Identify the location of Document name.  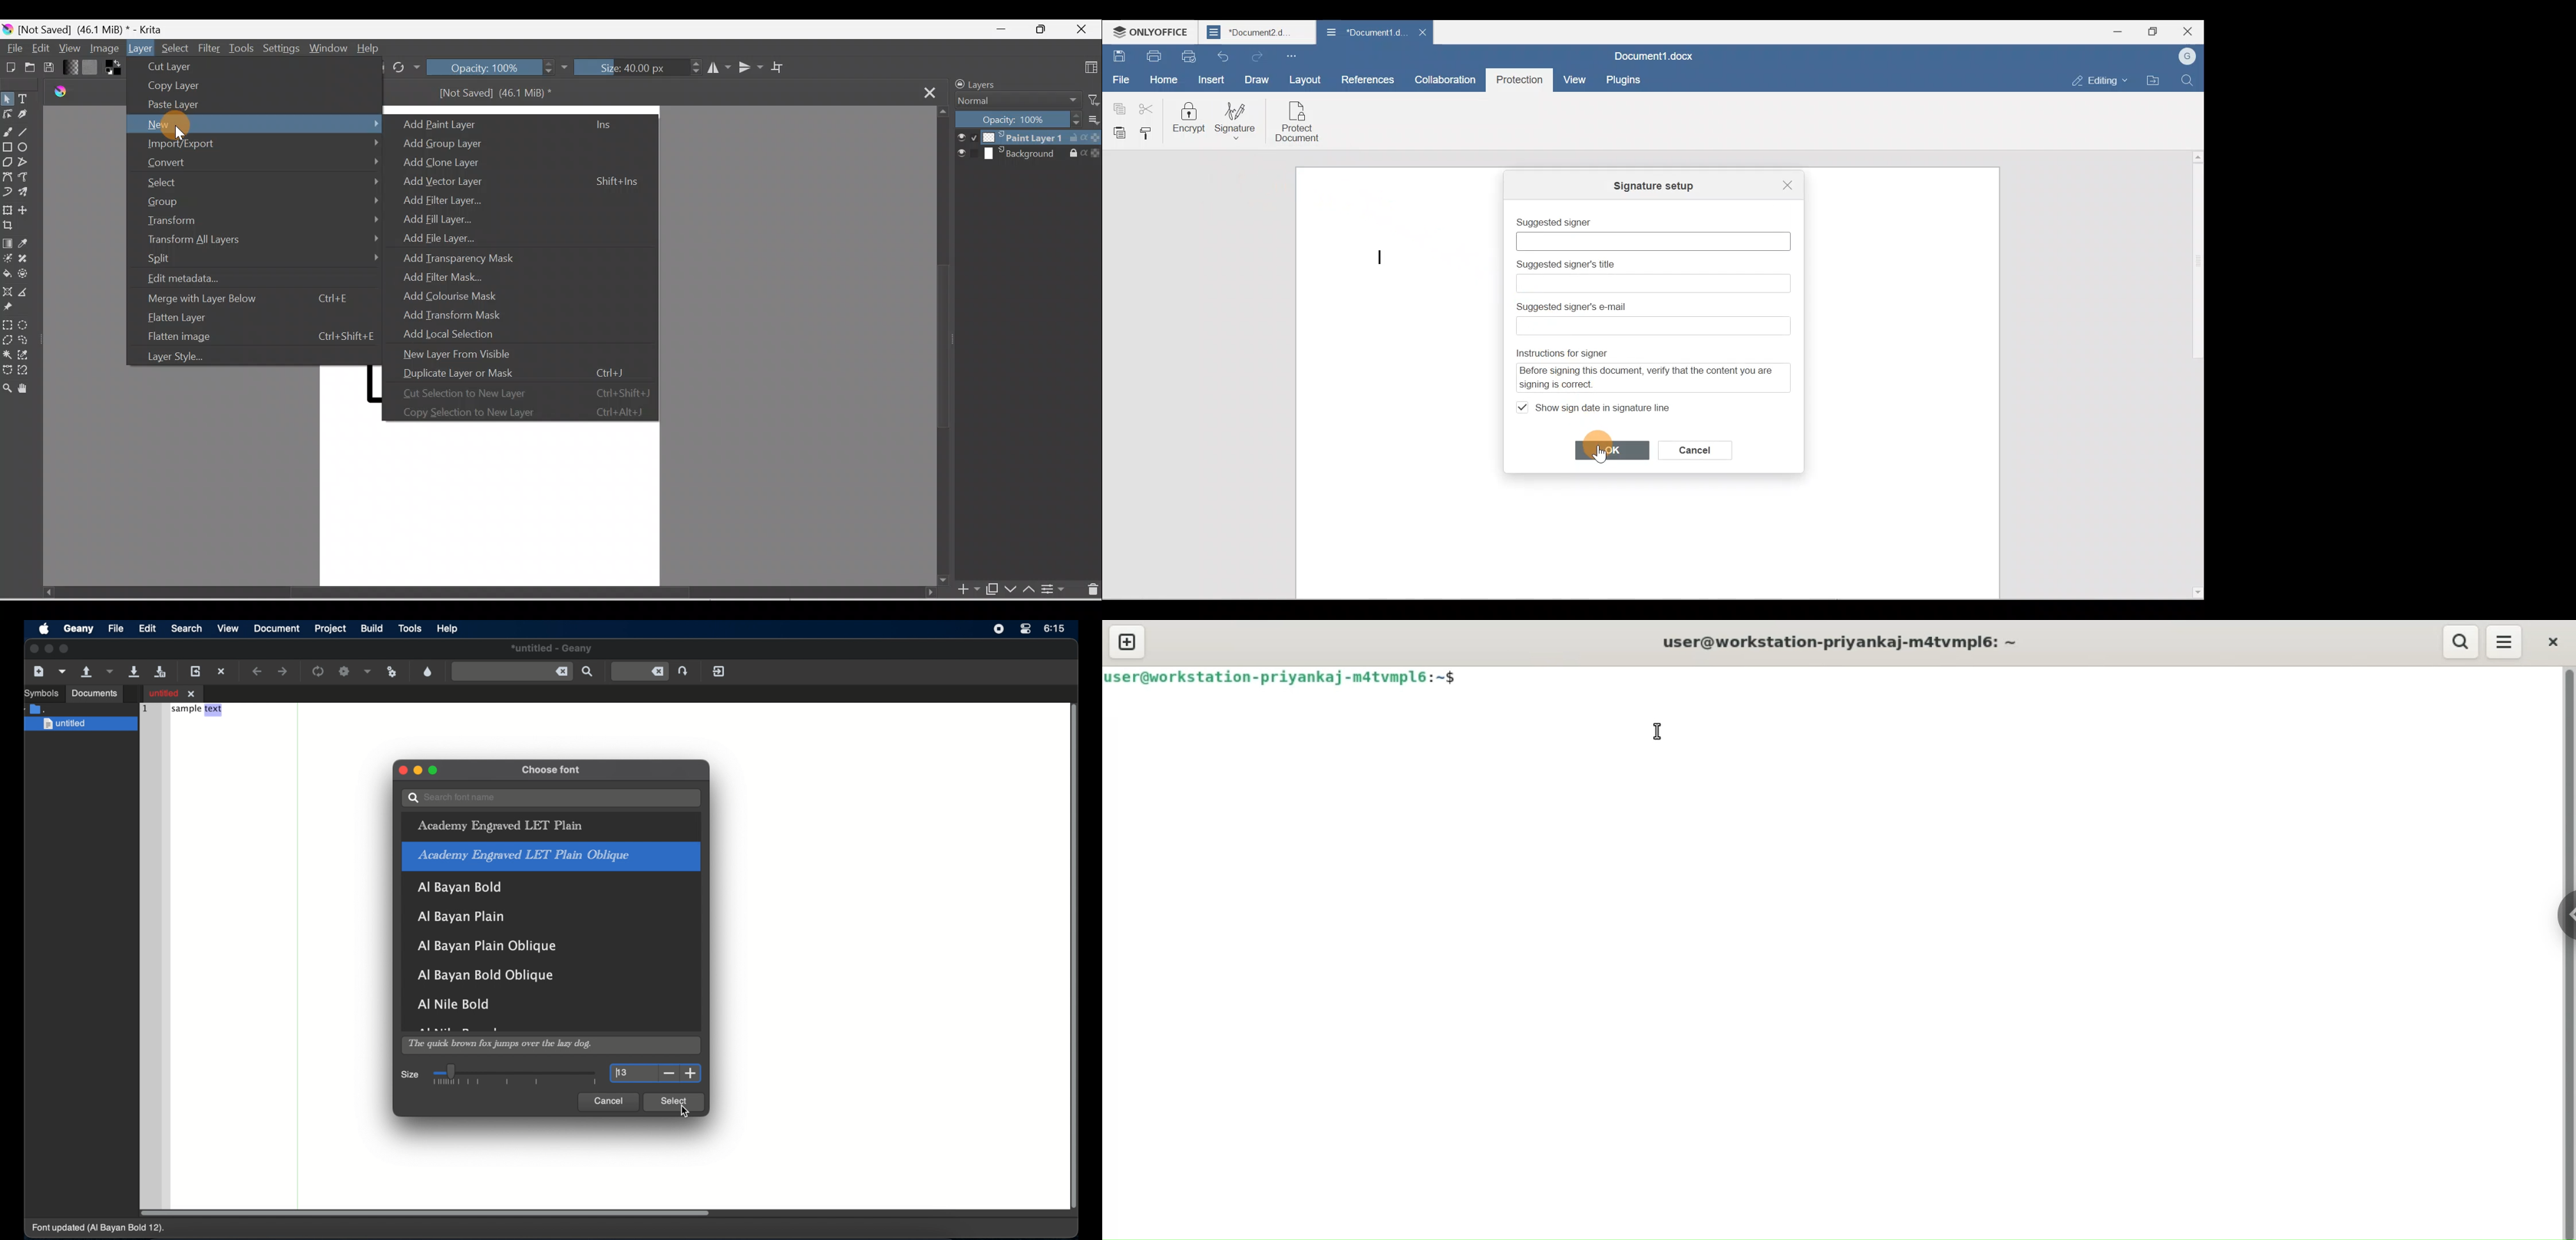
(1365, 31).